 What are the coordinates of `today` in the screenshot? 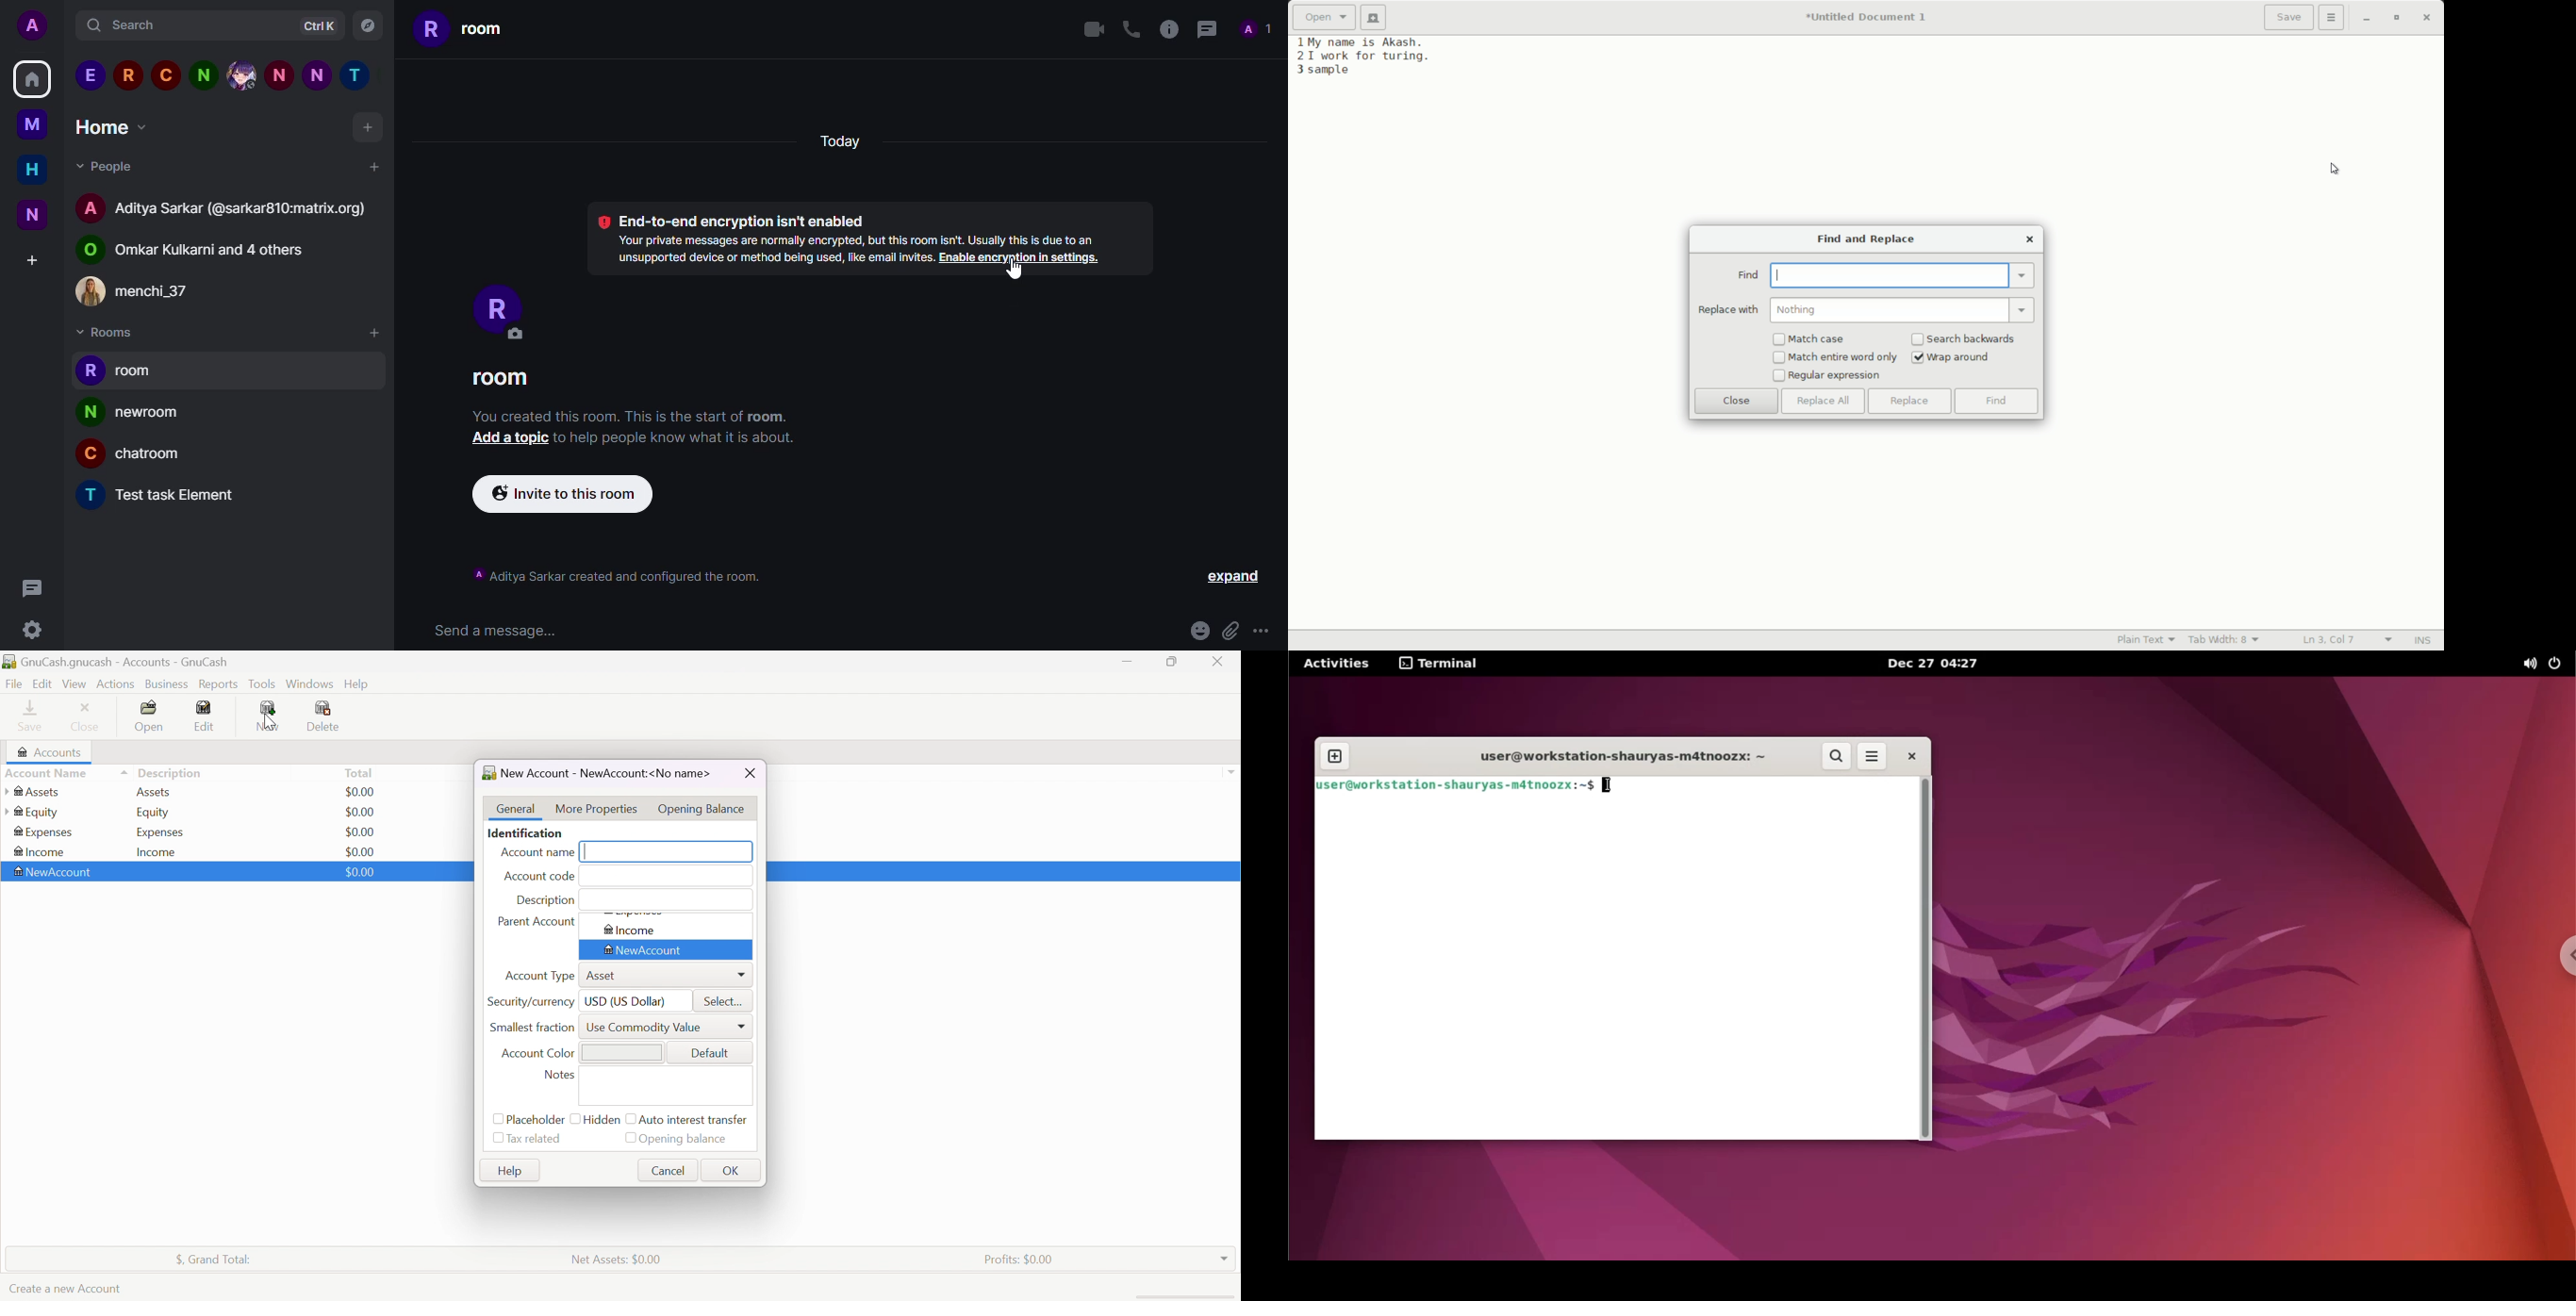 It's located at (840, 142).